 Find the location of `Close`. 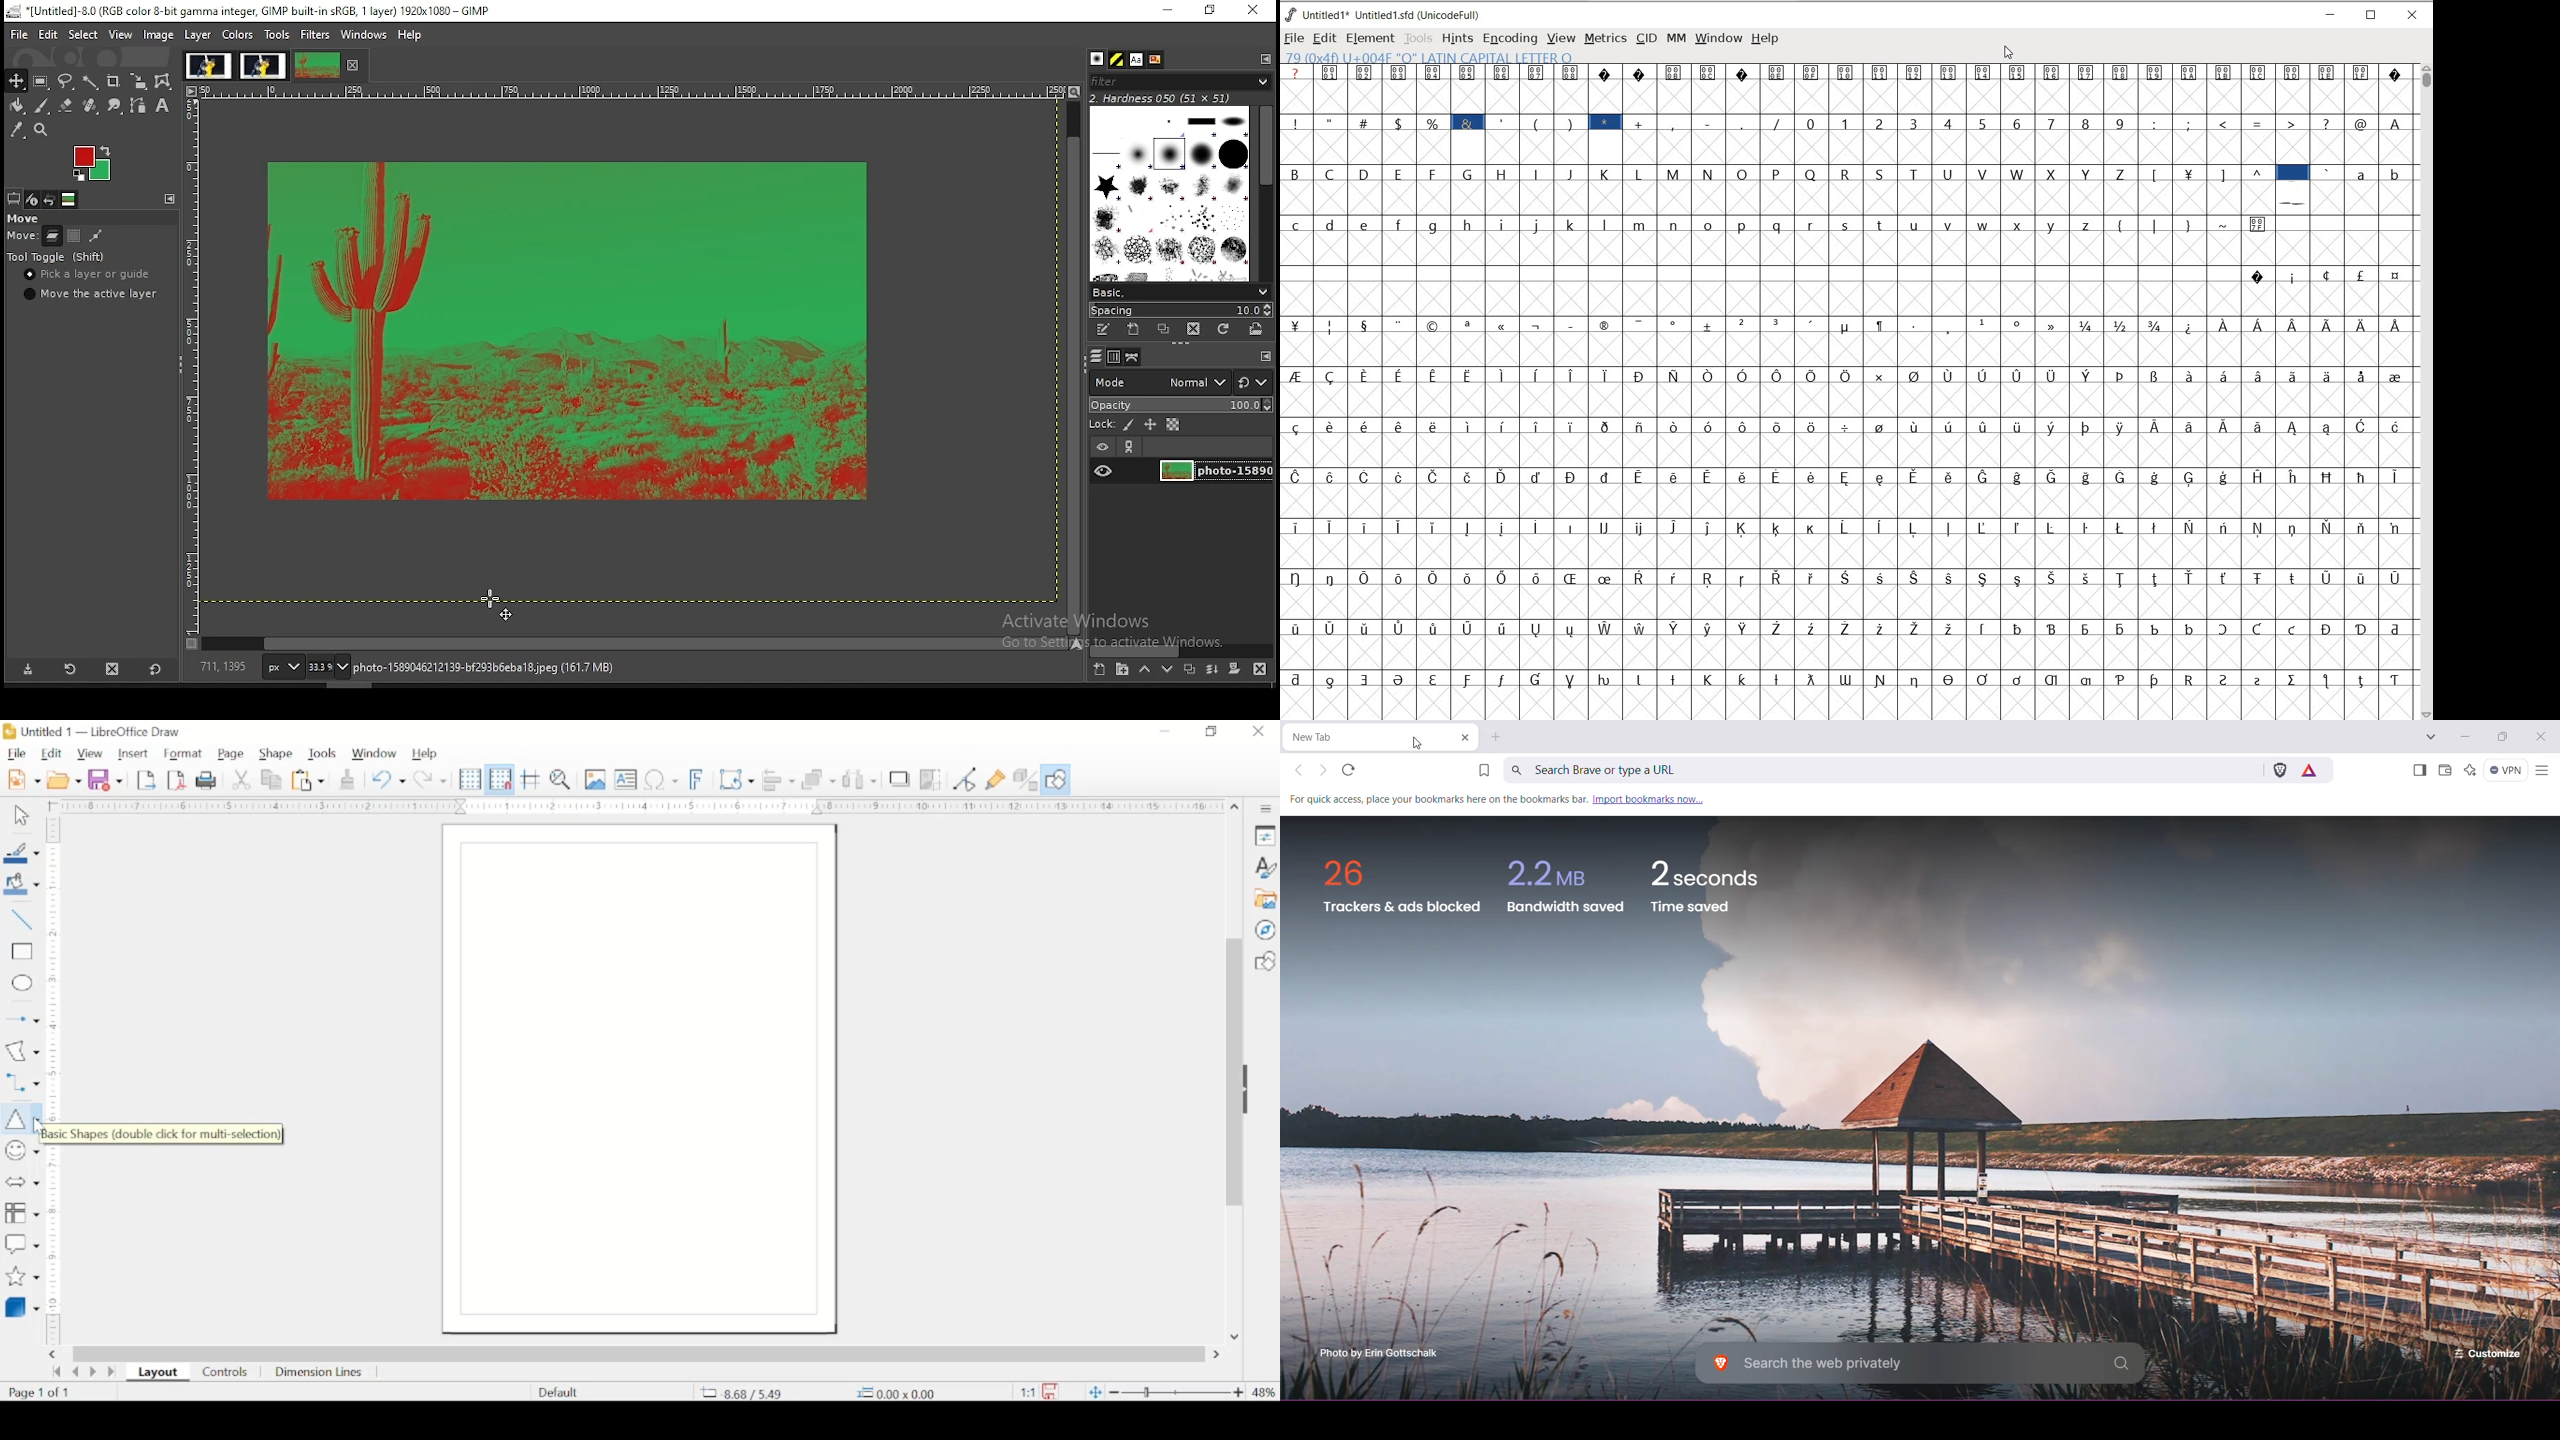

Close is located at coordinates (2542, 737).